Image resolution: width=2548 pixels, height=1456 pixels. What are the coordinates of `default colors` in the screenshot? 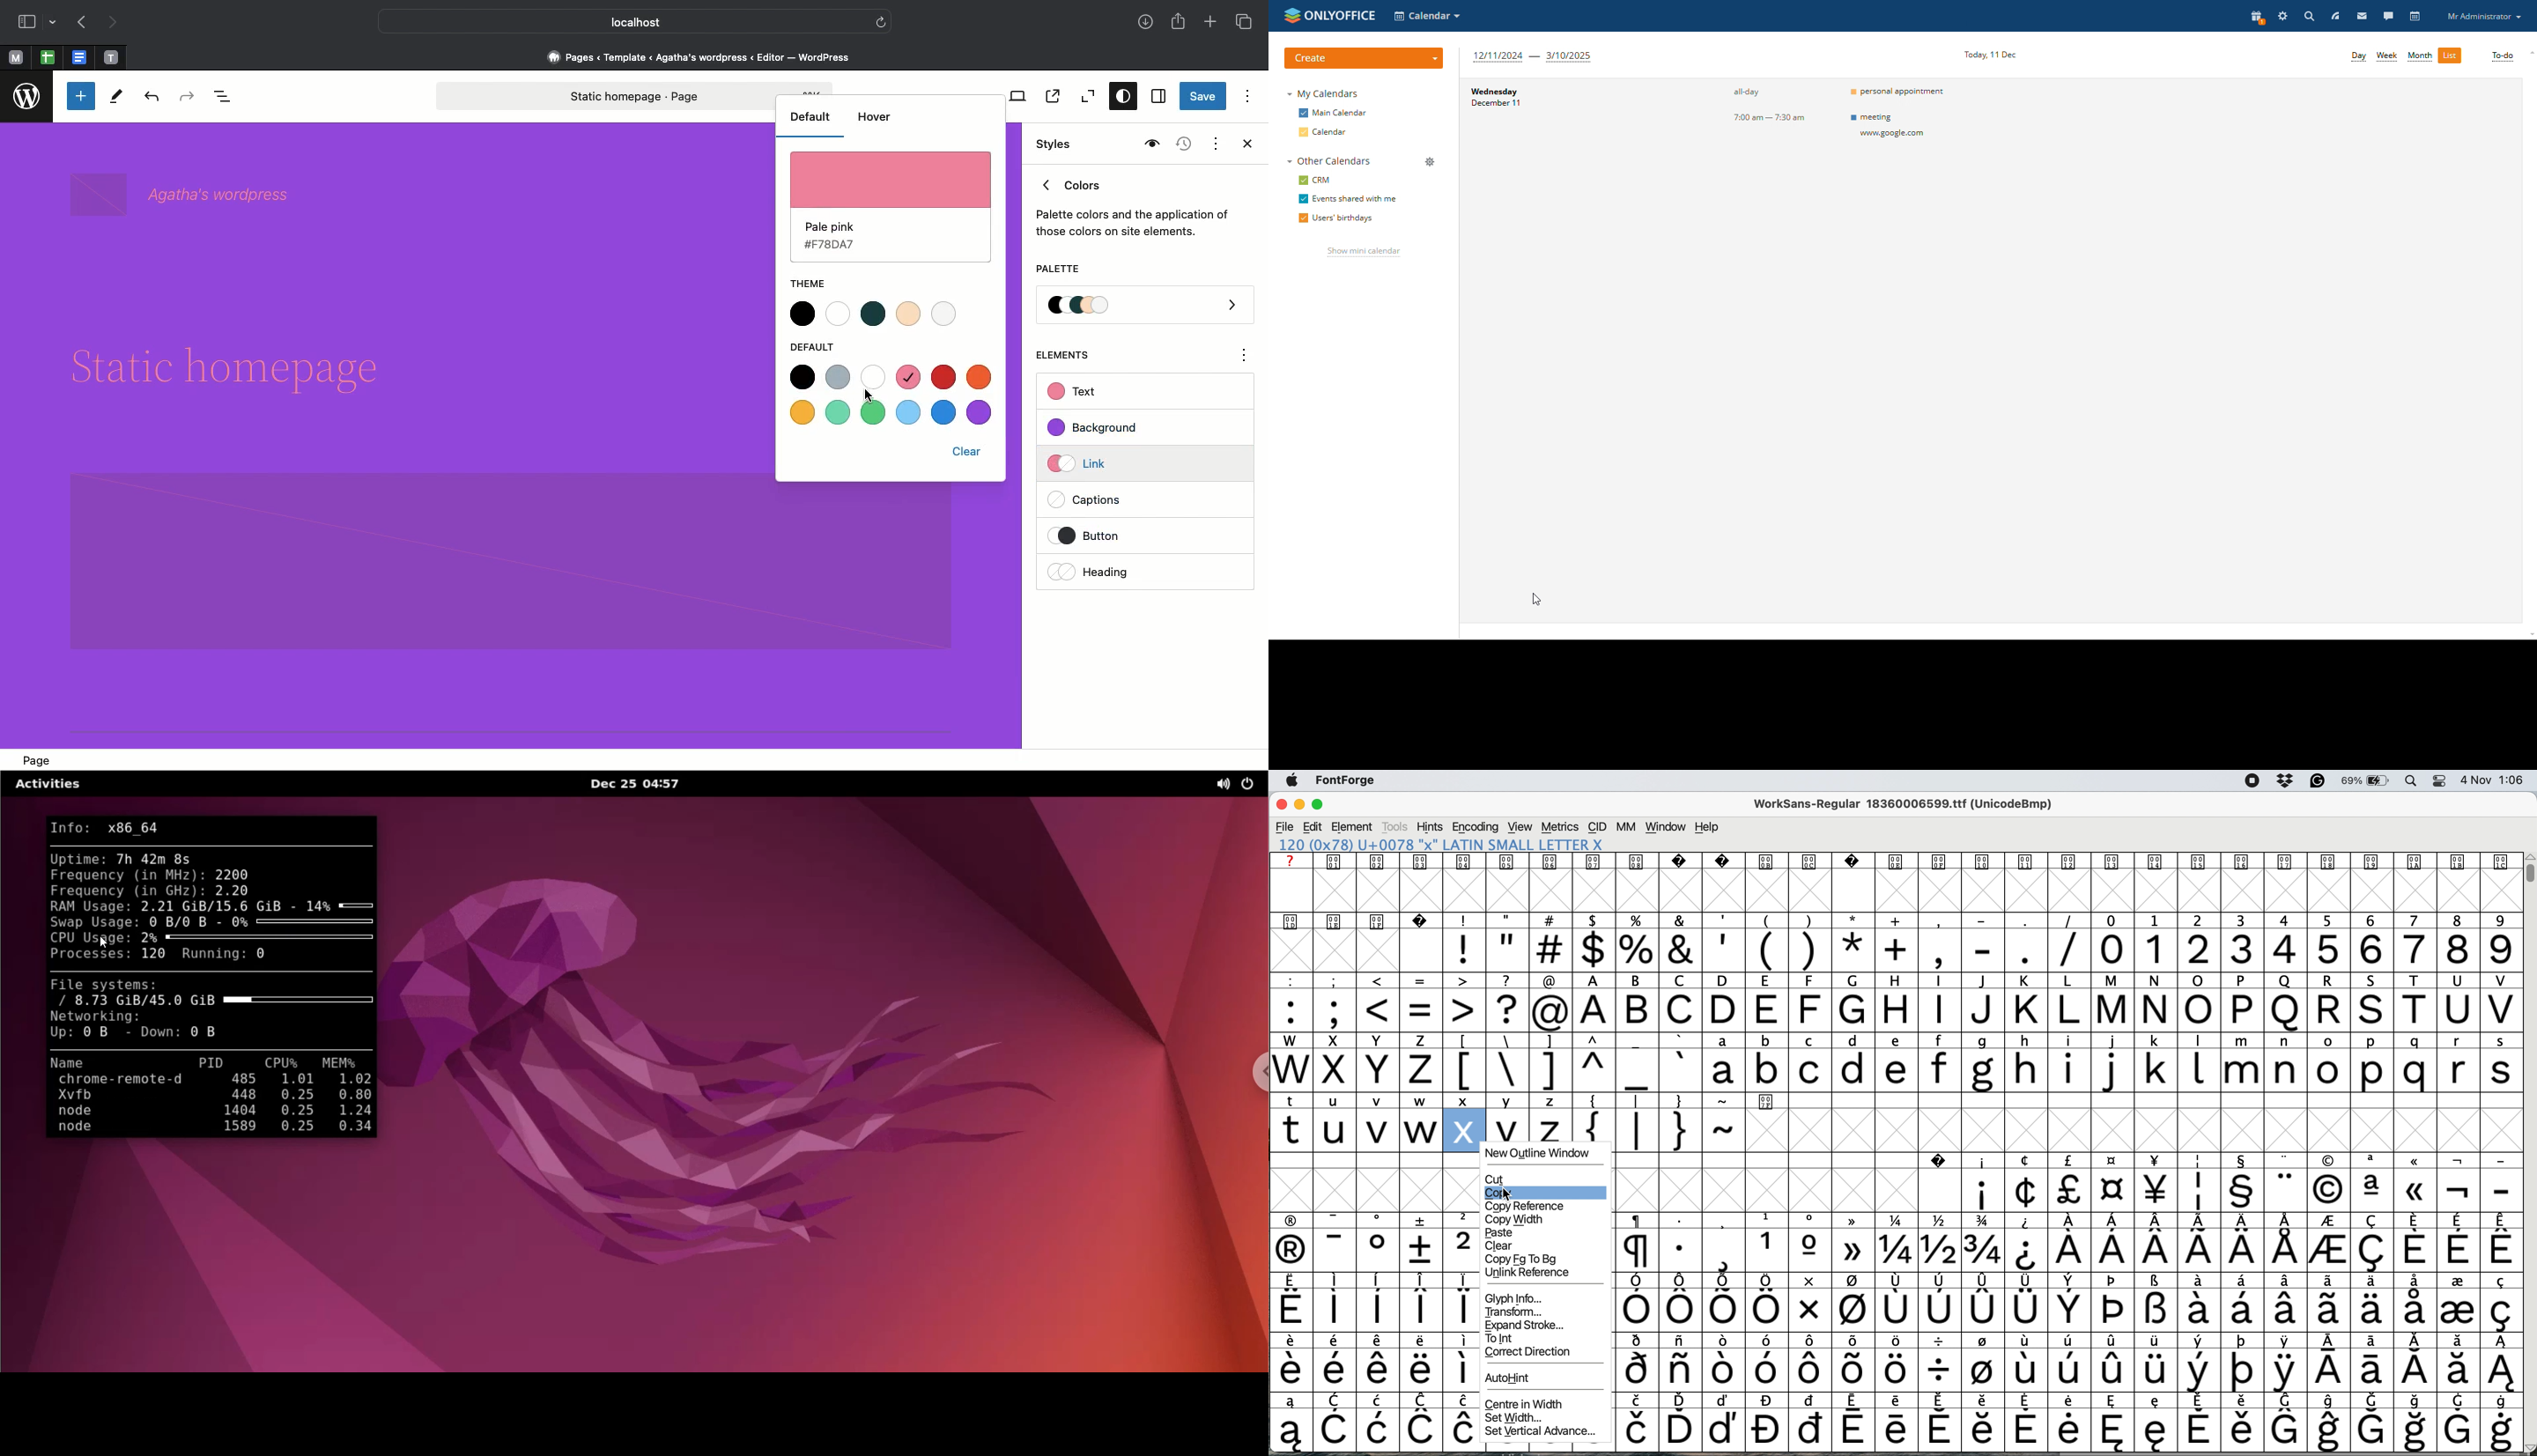 It's located at (890, 395).